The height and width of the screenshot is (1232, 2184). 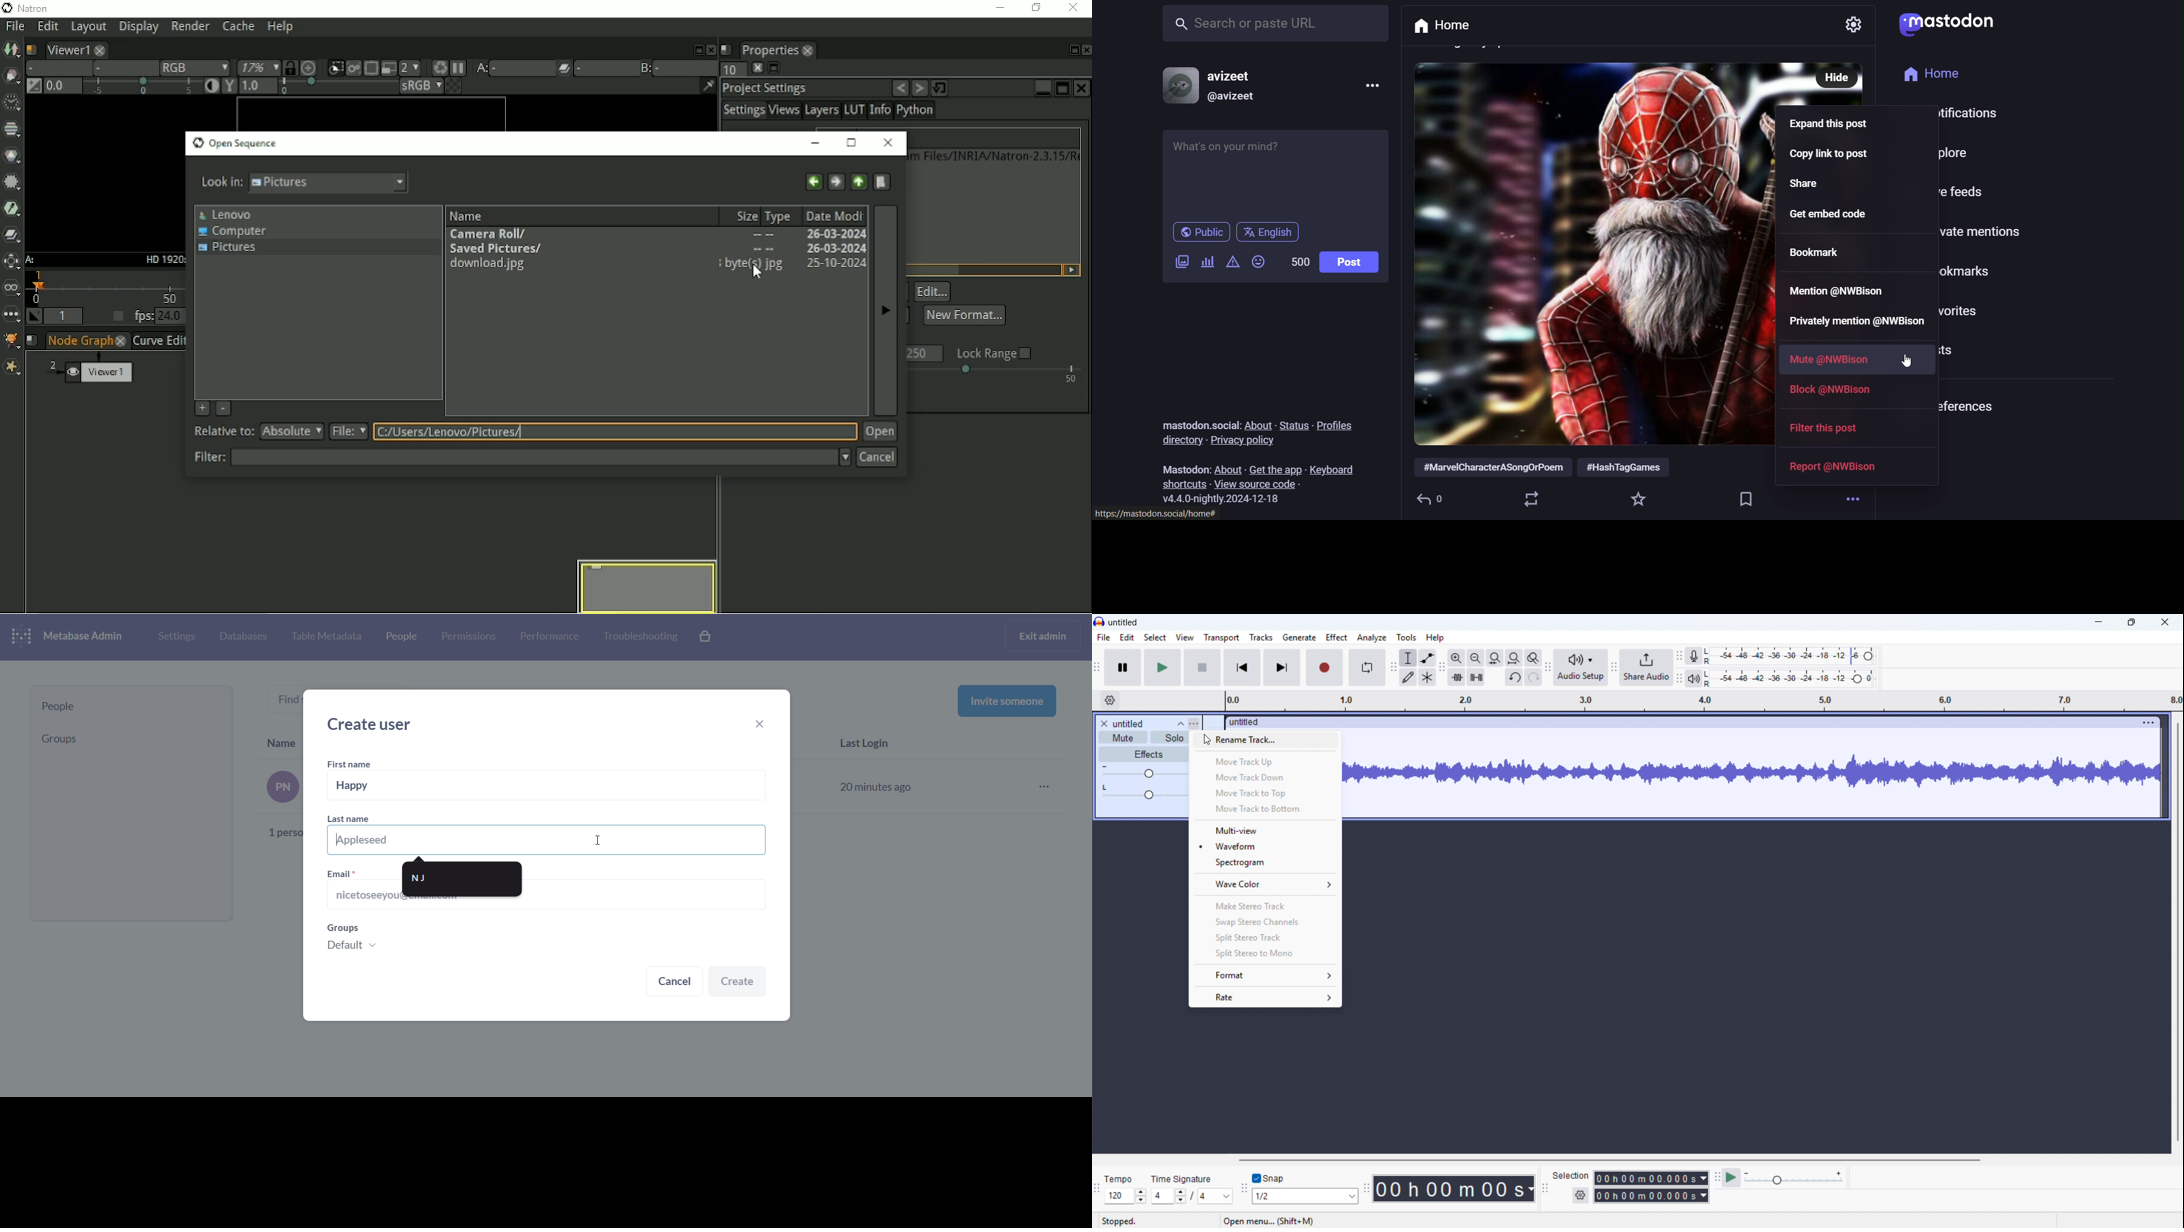 I want to click on Tools toolbar , so click(x=1392, y=667).